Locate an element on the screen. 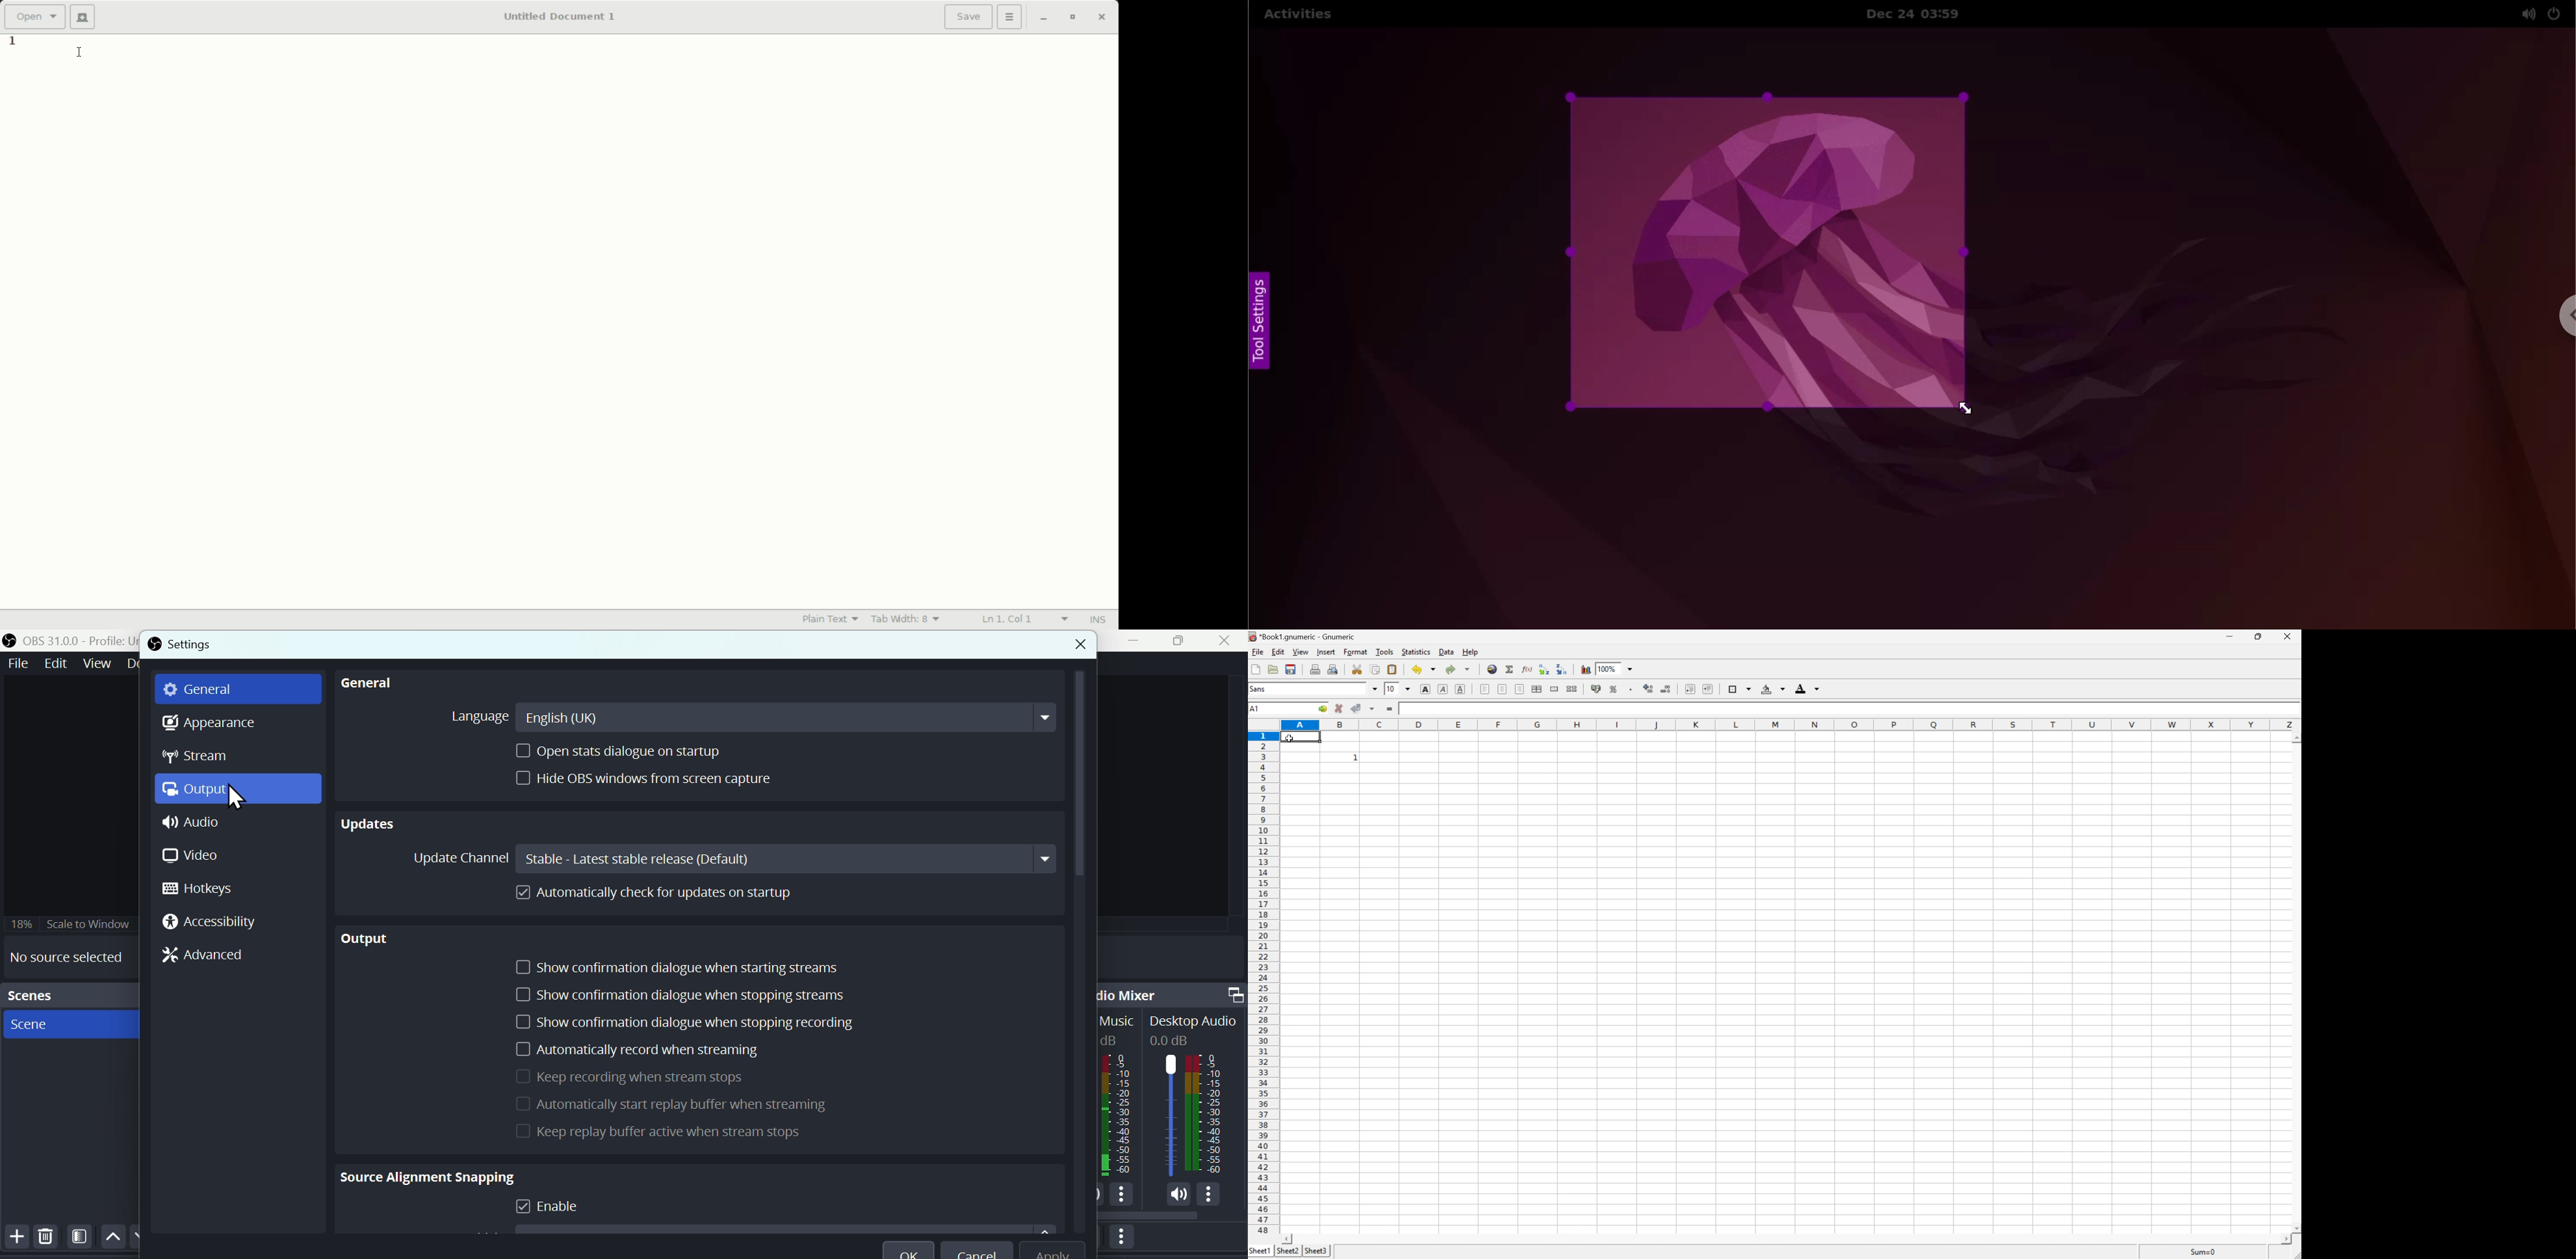  scroll up is located at coordinates (2295, 740).